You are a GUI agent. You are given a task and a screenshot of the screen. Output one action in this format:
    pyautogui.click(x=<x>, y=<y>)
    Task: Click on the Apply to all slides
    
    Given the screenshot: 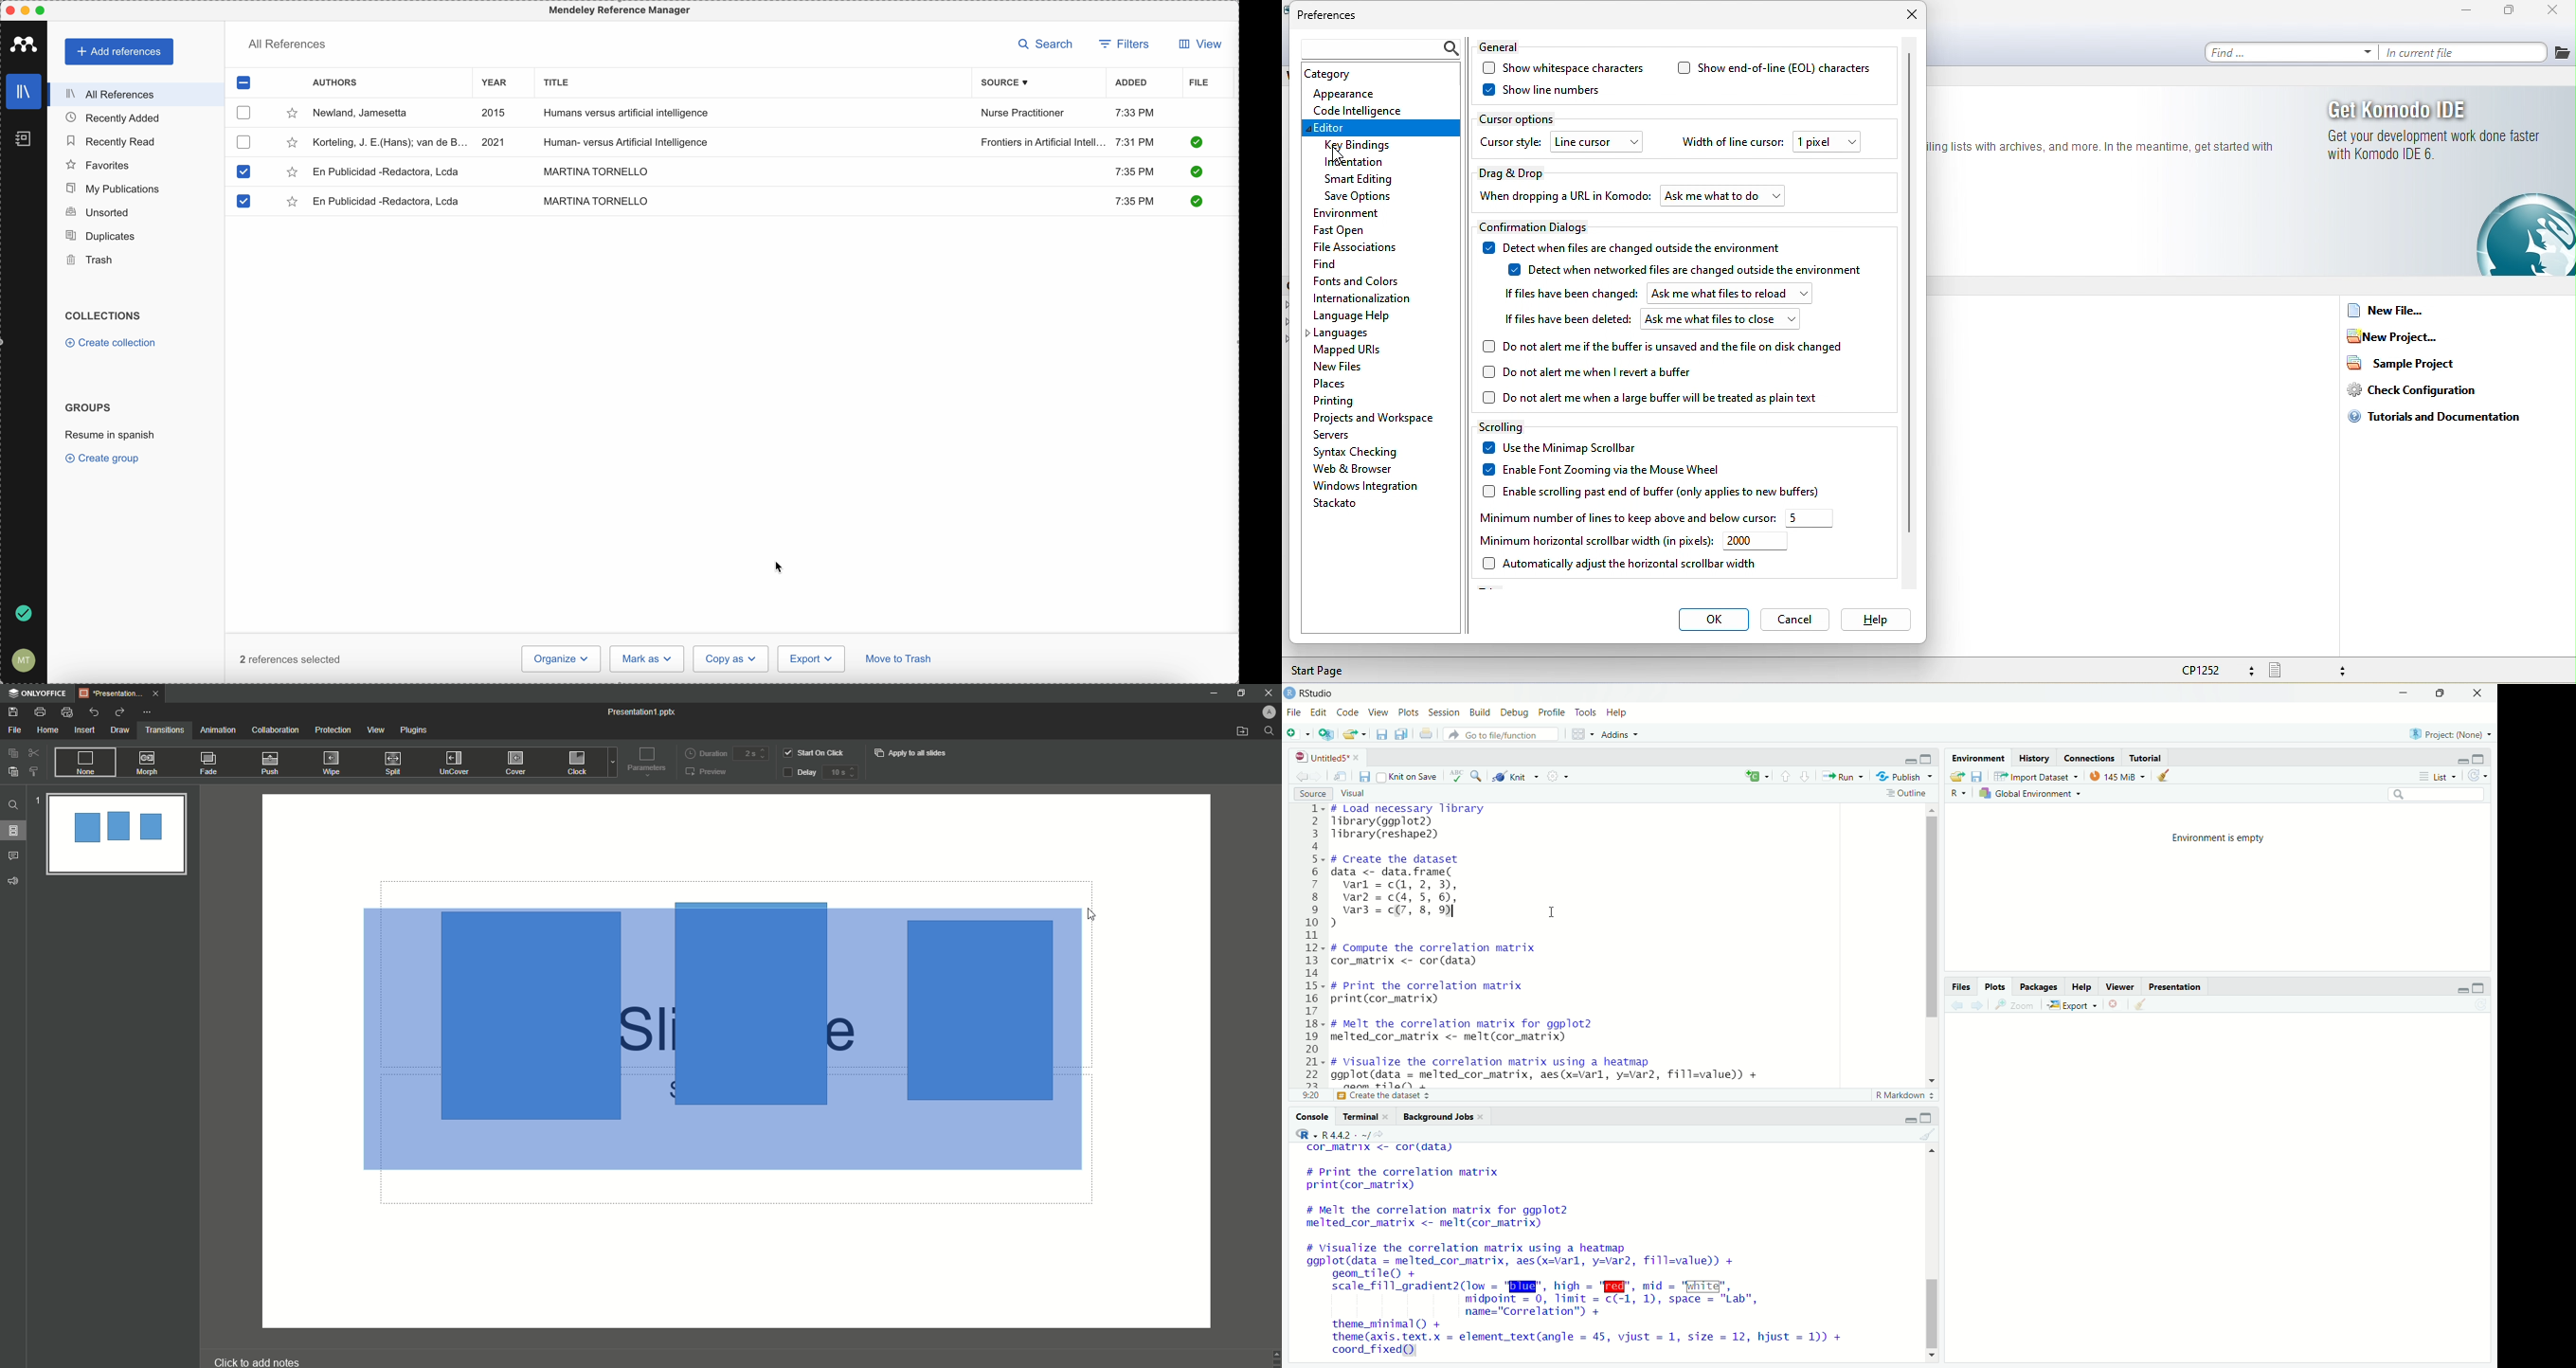 What is the action you would take?
    pyautogui.click(x=912, y=753)
    